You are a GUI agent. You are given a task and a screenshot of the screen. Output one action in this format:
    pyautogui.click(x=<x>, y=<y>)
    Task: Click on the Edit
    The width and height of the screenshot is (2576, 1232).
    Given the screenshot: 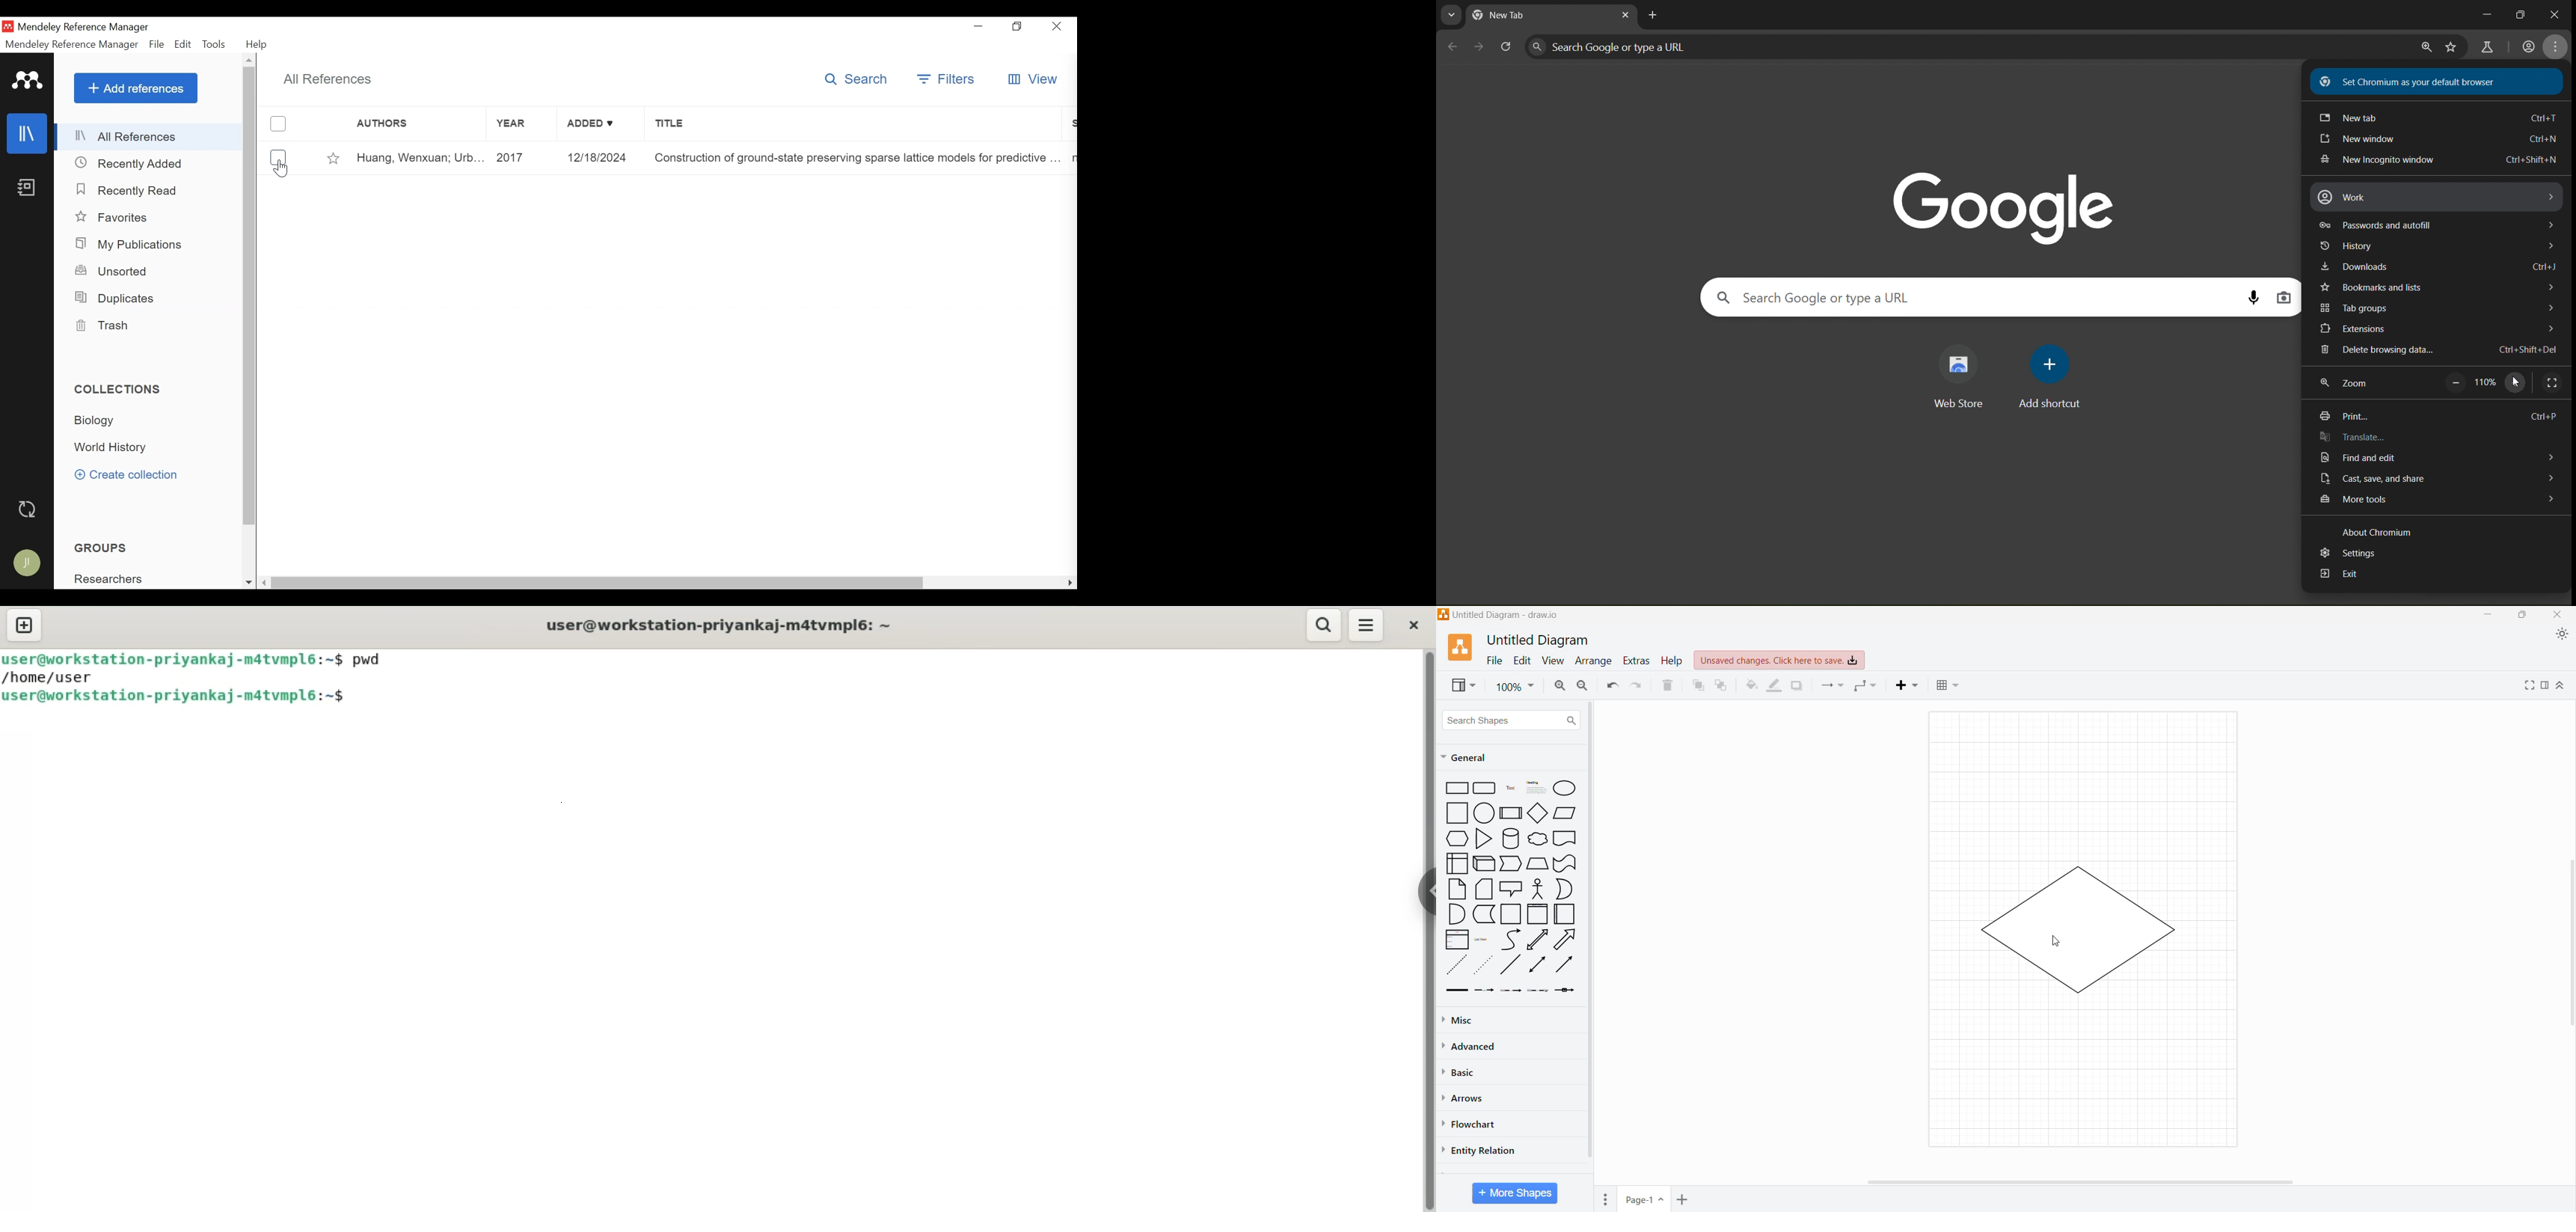 What is the action you would take?
    pyautogui.click(x=182, y=45)
    